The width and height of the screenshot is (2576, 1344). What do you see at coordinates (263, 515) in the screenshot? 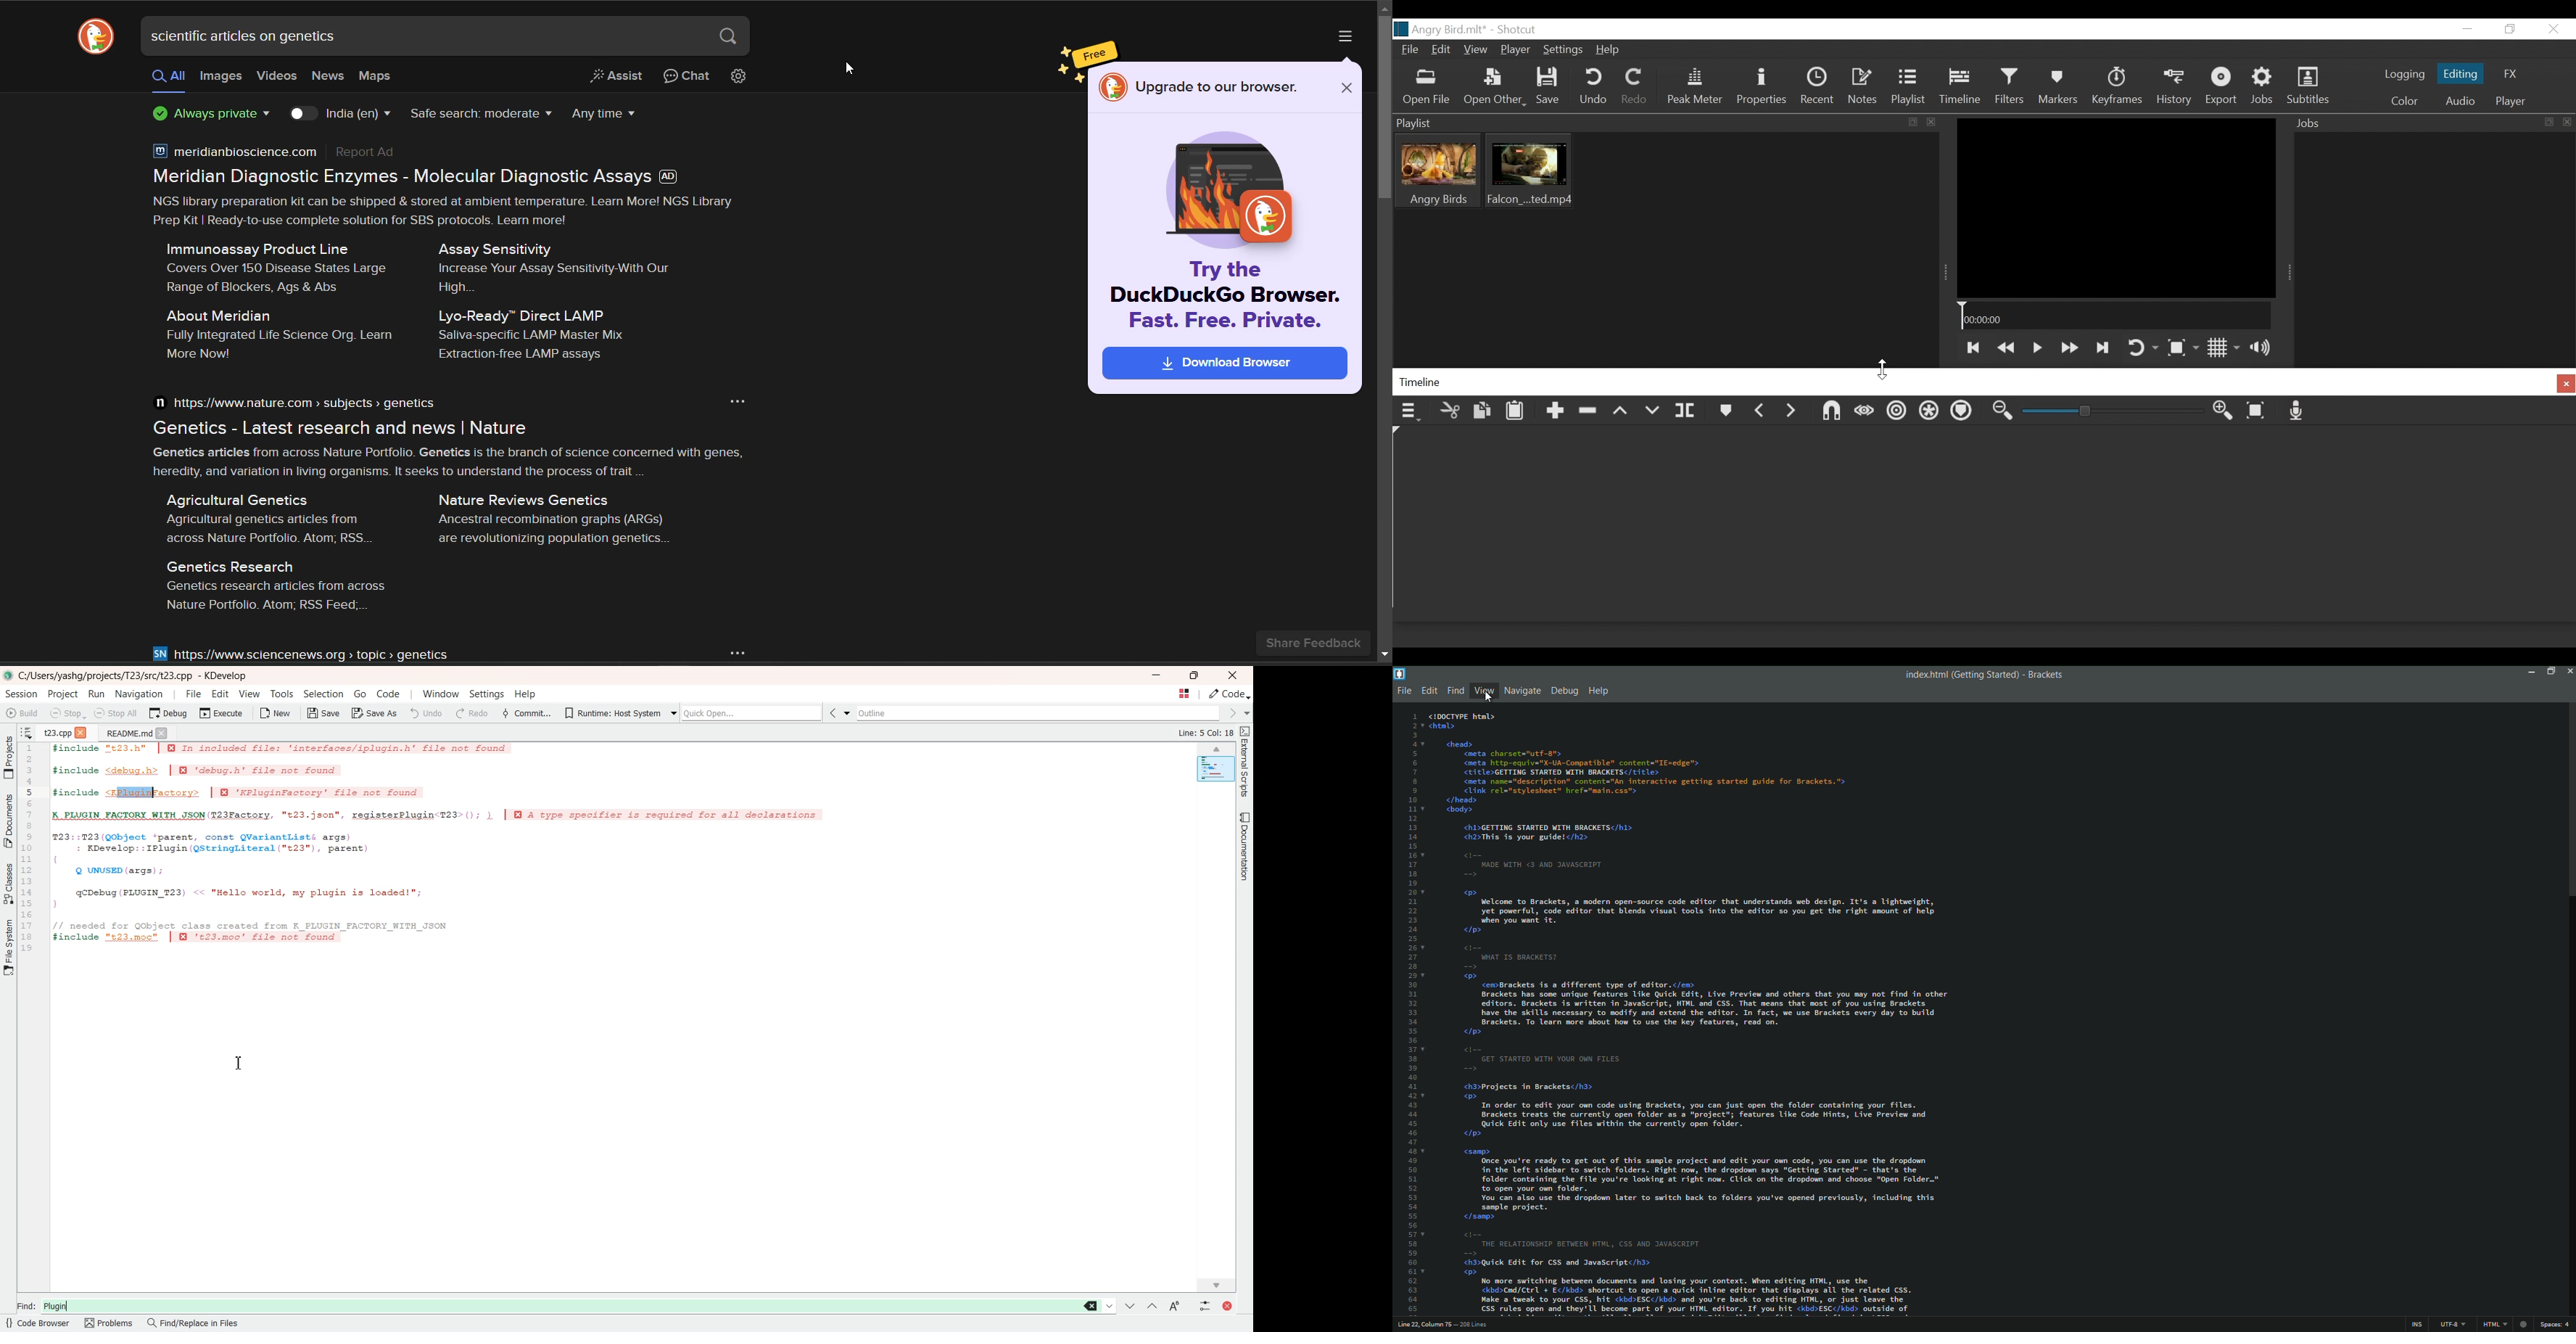
I see `Agricultural Genetics
Agricultural genetics articles from
across Nature Portfolio. Atom; RSS.` at bounding box center [263, 515].